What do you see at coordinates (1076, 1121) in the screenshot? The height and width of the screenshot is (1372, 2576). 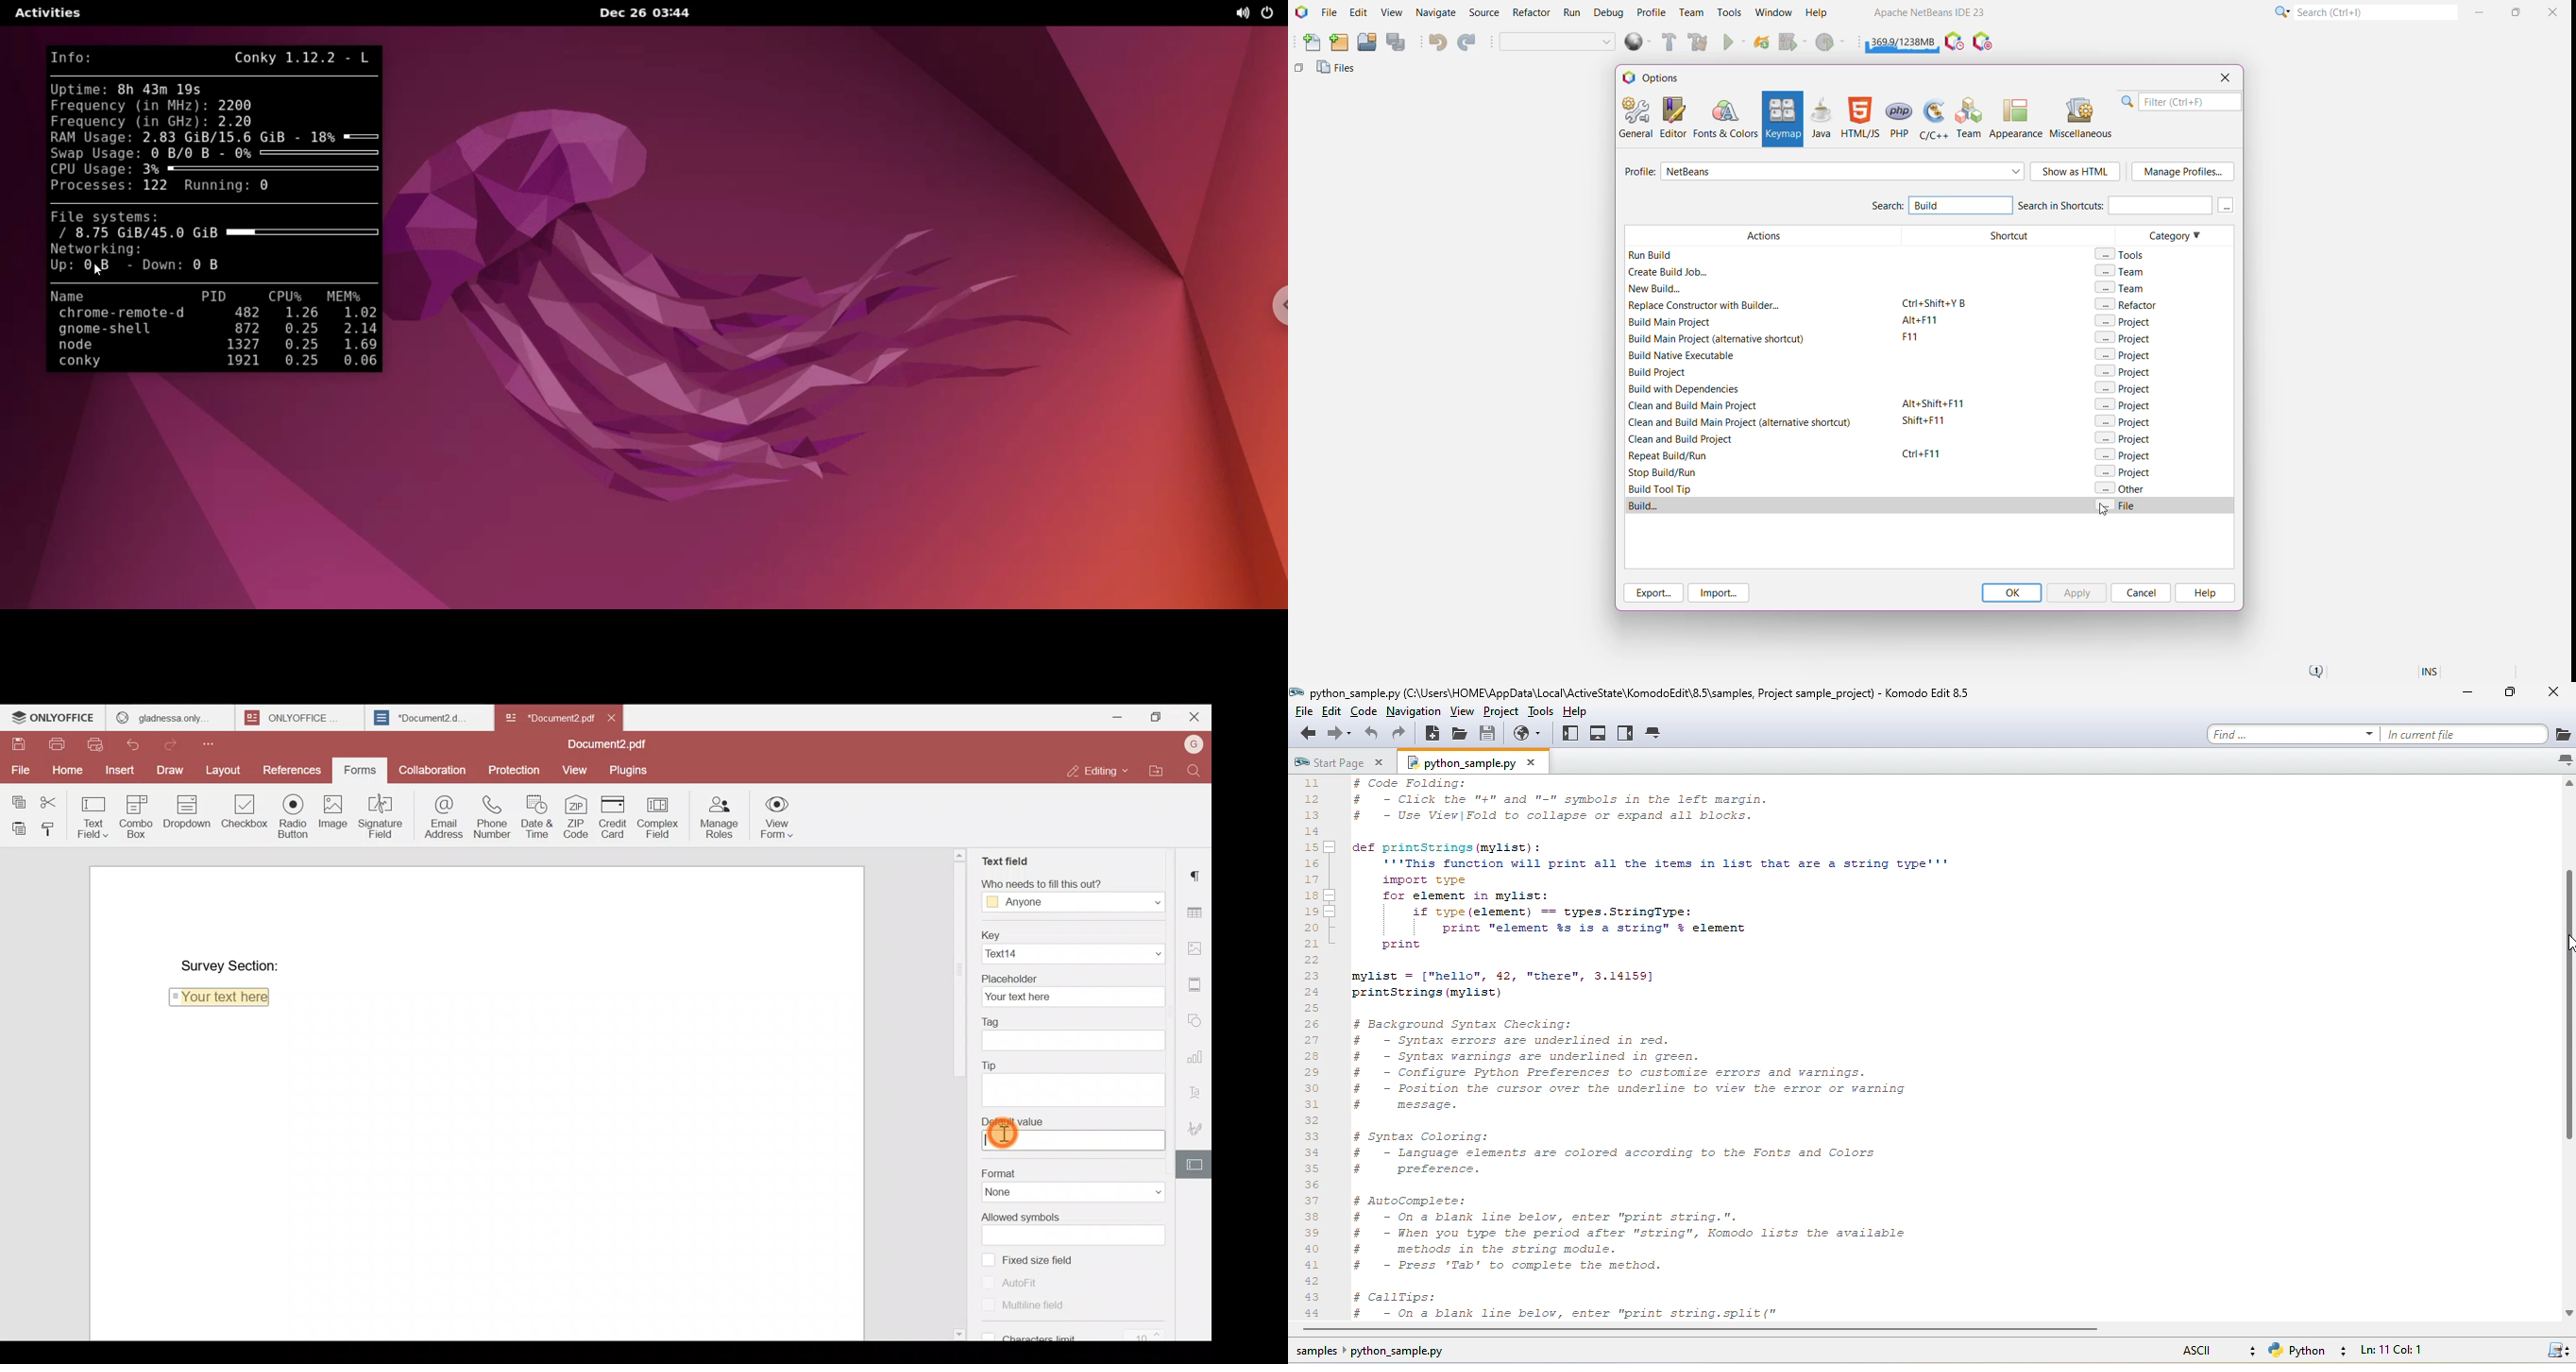 I see `Default value` at bounding box center [1076, 1121].